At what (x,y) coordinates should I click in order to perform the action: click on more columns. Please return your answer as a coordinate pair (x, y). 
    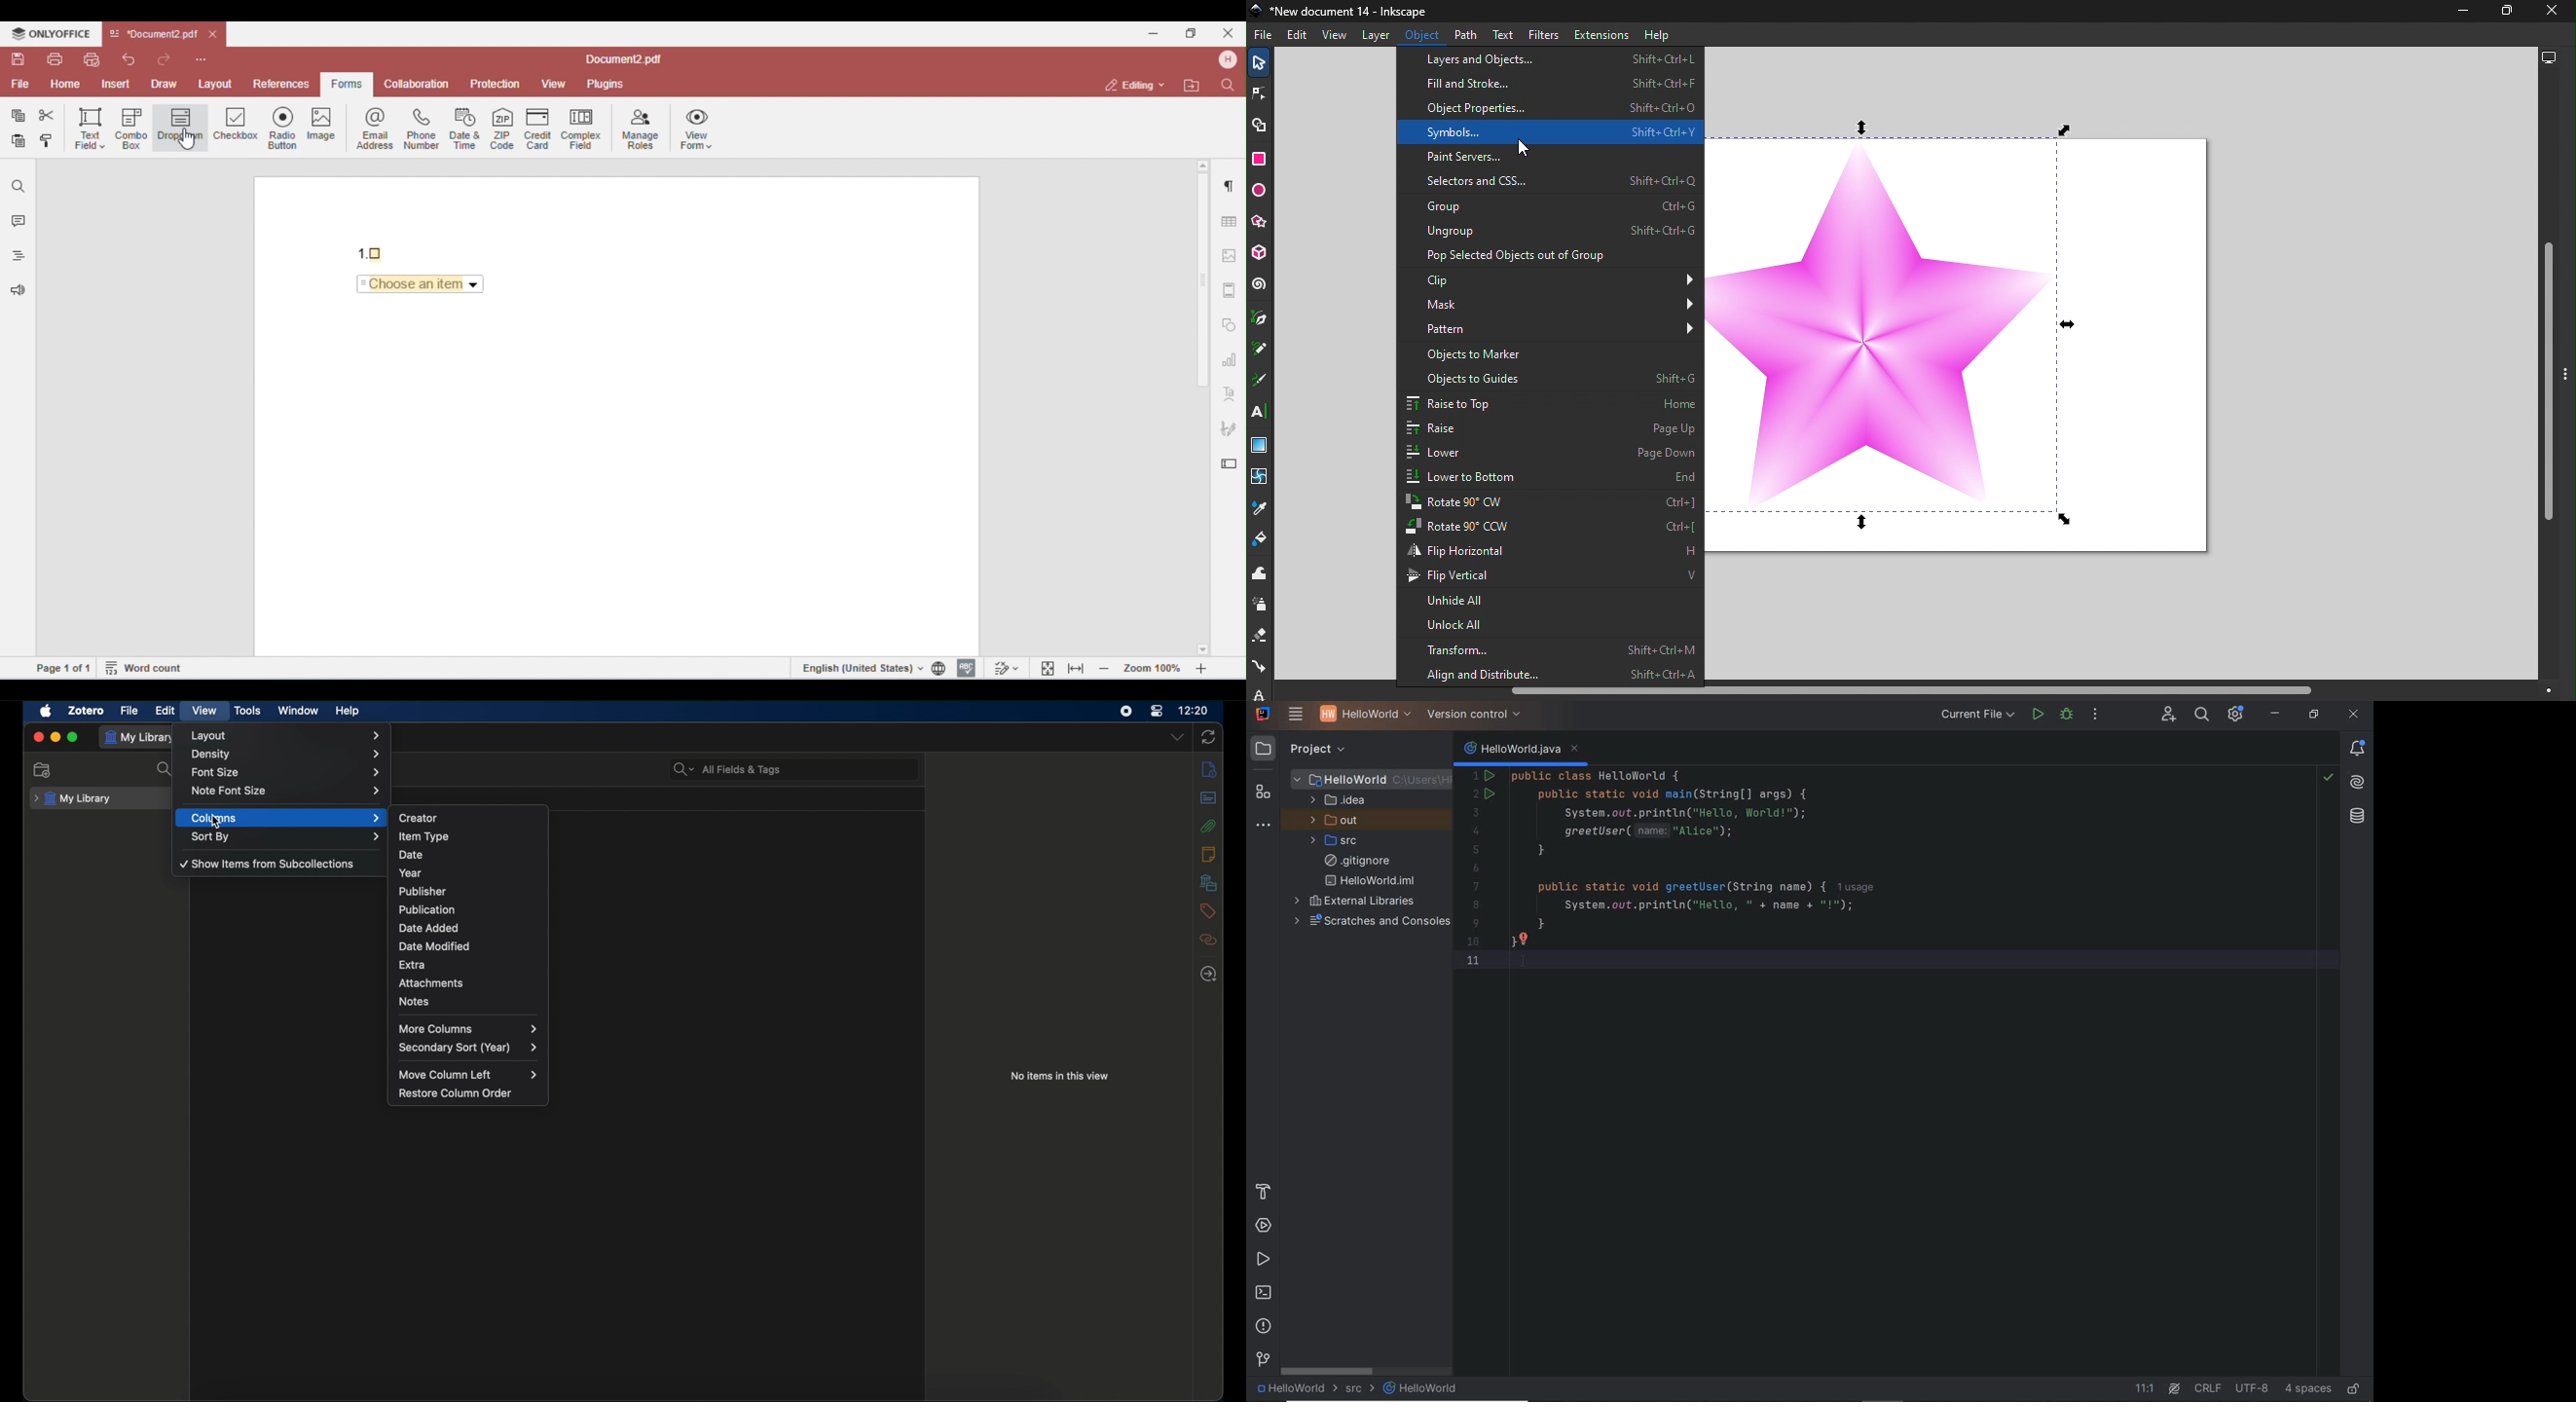
    Looking at the image, I should click on (468, 1028).